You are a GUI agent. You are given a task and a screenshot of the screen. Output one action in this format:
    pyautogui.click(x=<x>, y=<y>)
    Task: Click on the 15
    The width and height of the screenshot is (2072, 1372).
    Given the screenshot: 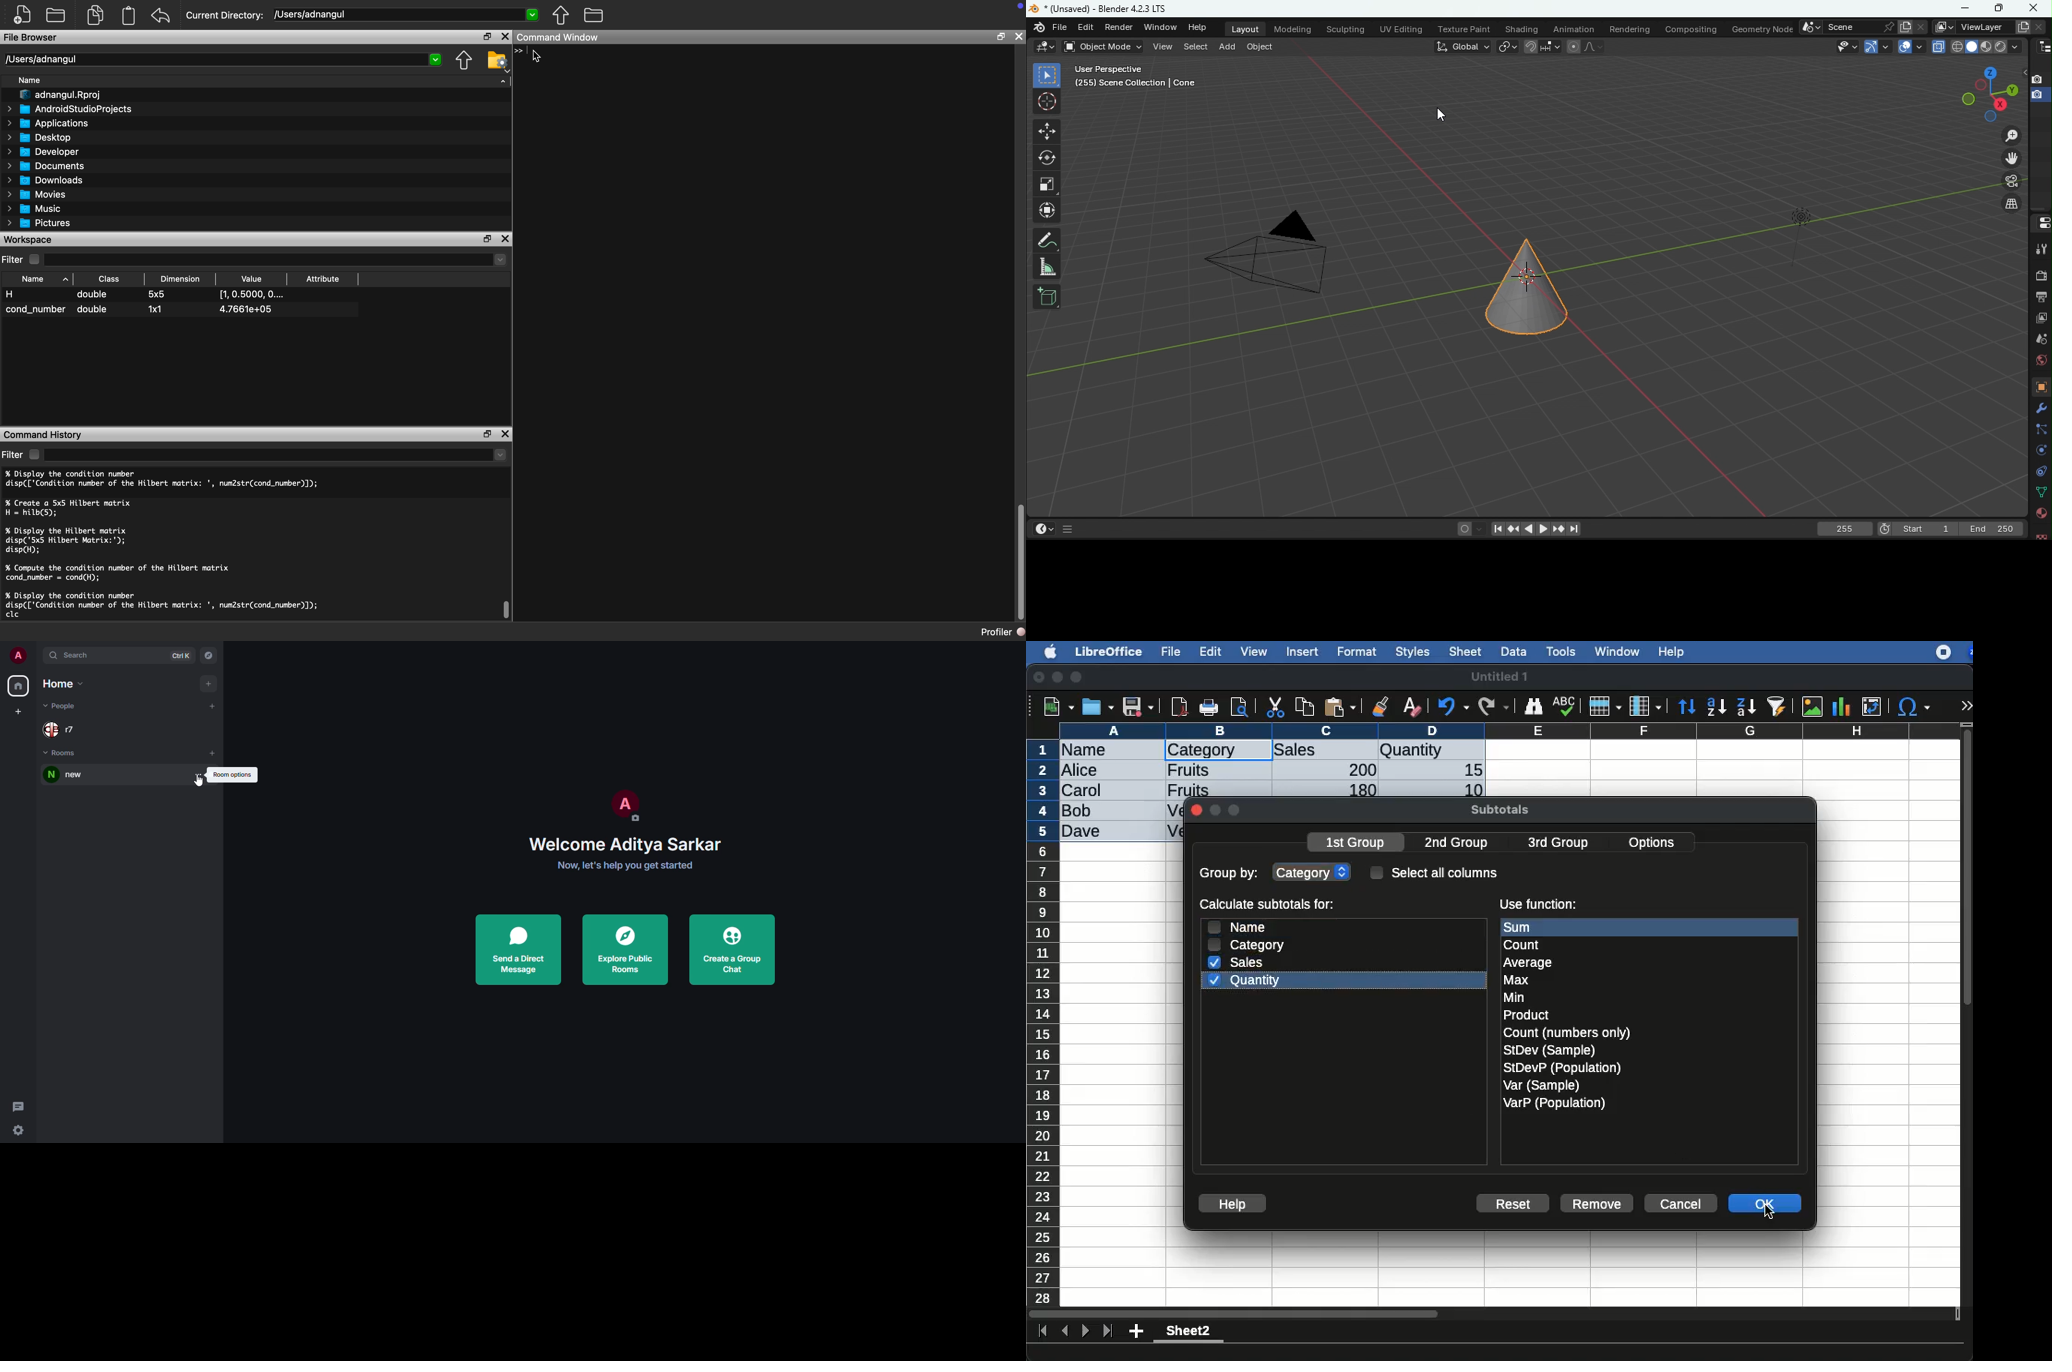 What is the action you would take?
    pyautogui.click(x=1468, y=770)
    